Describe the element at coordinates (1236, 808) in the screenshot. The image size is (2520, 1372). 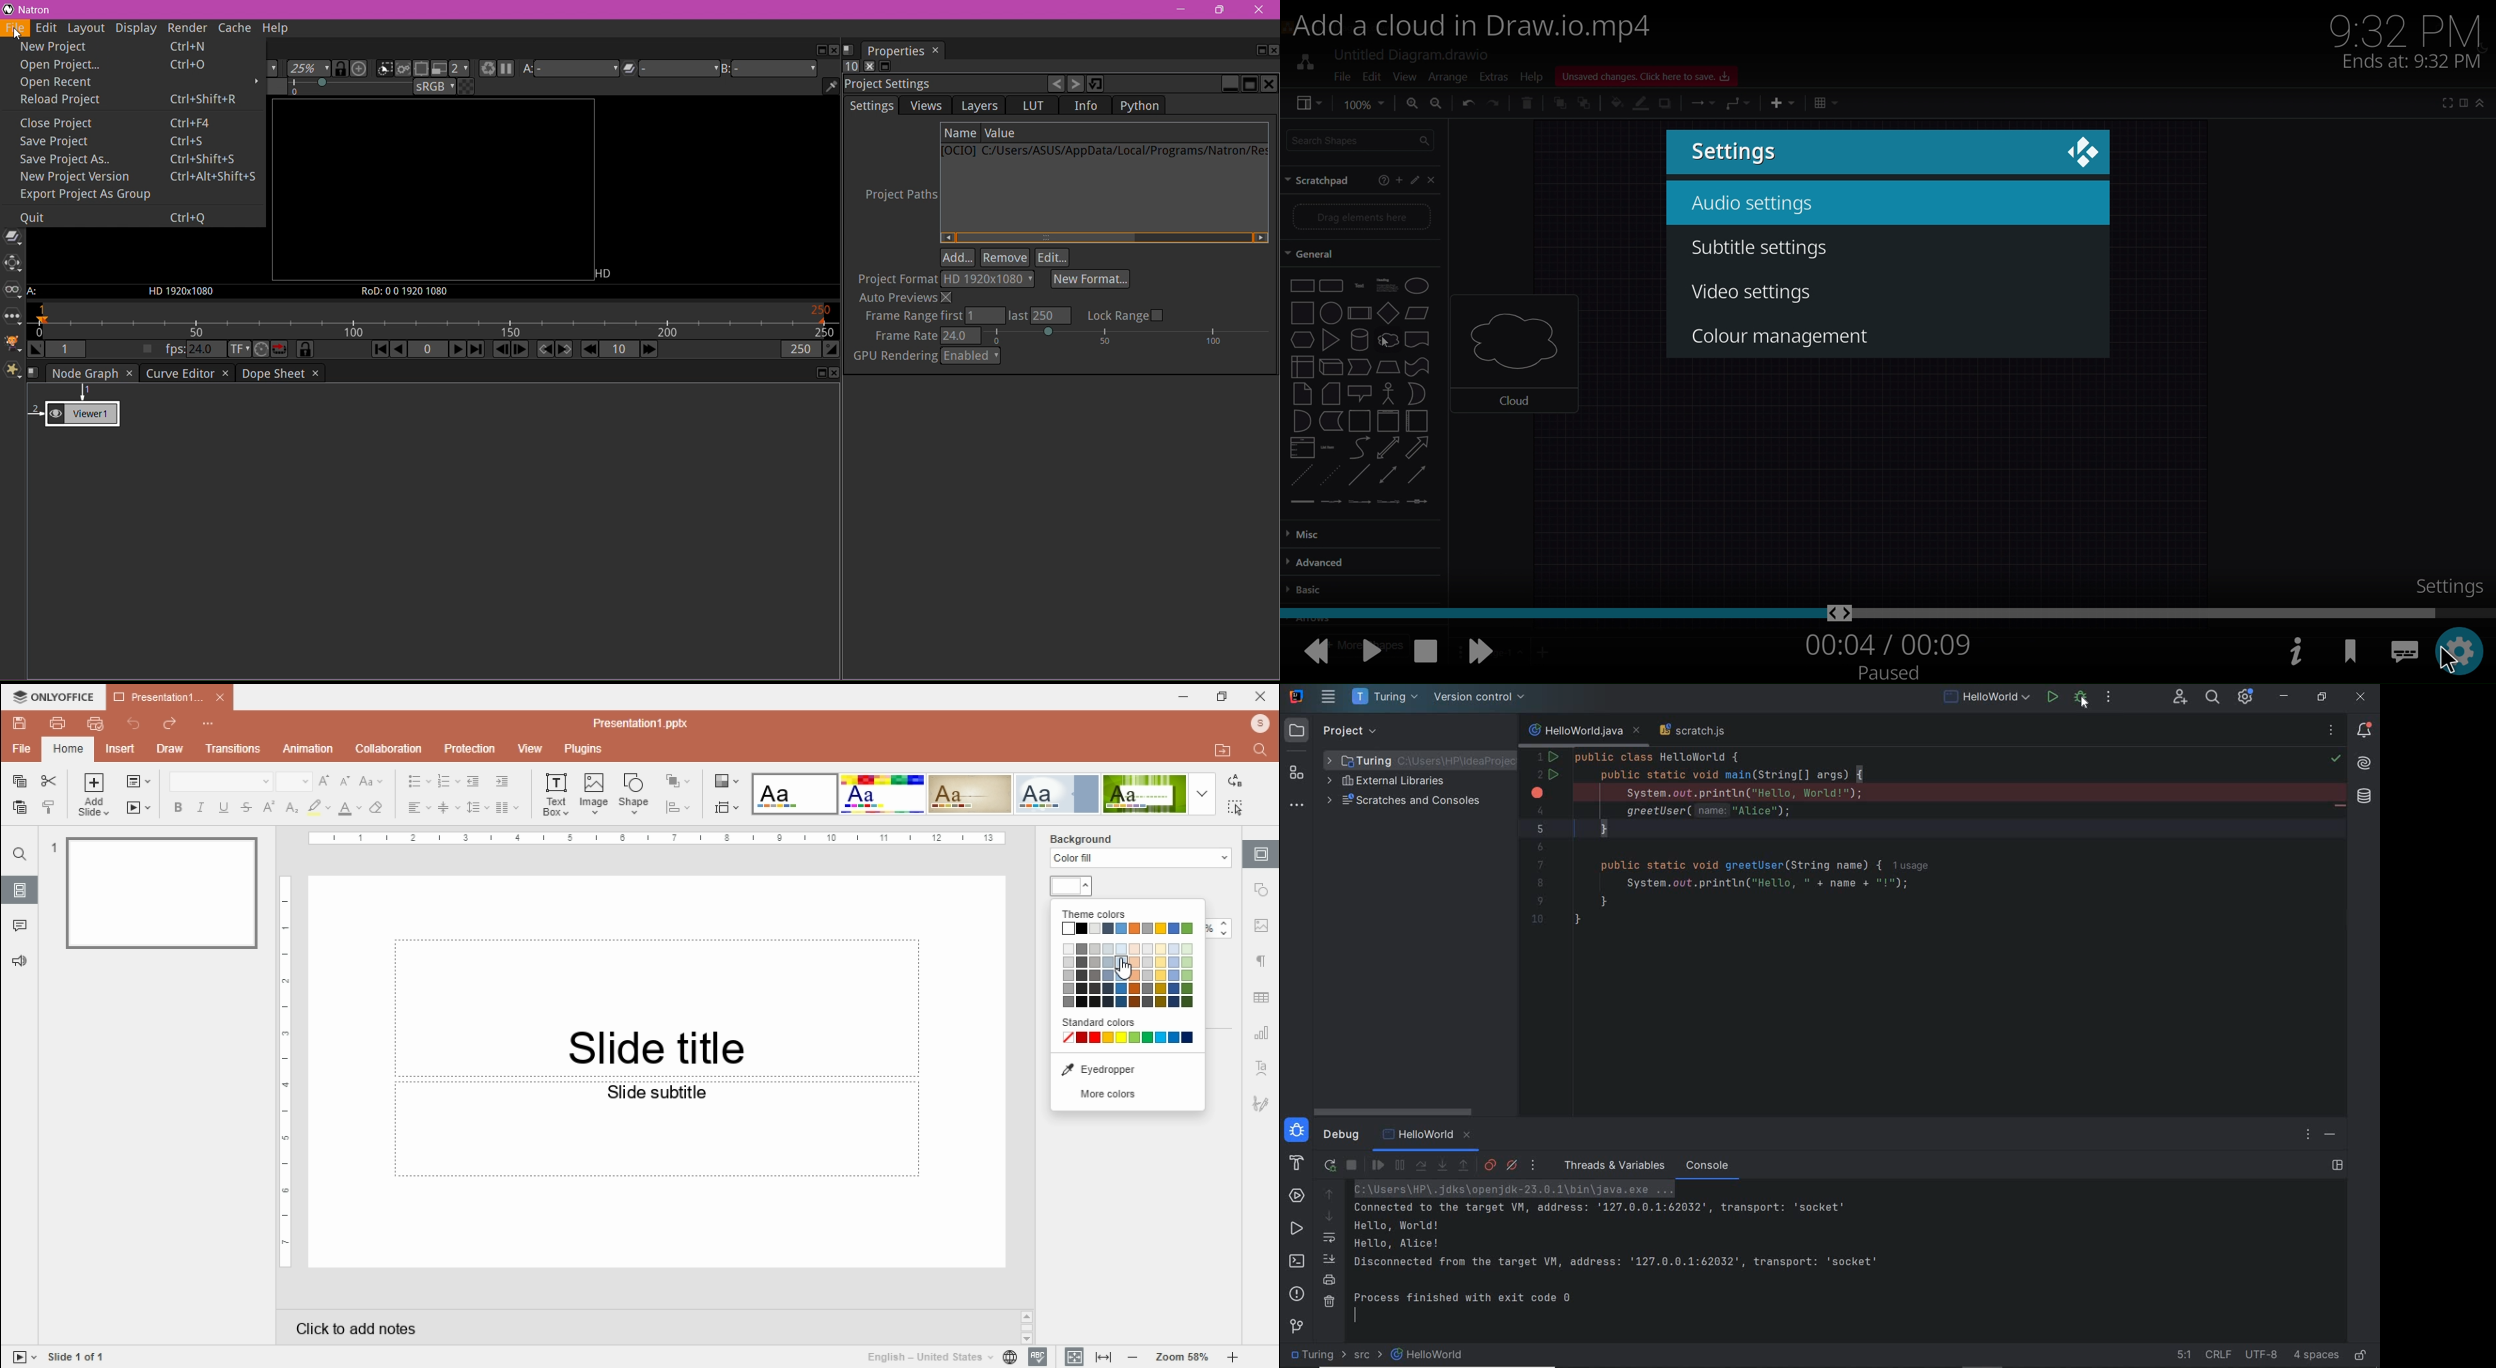
I see `select all` at that location.